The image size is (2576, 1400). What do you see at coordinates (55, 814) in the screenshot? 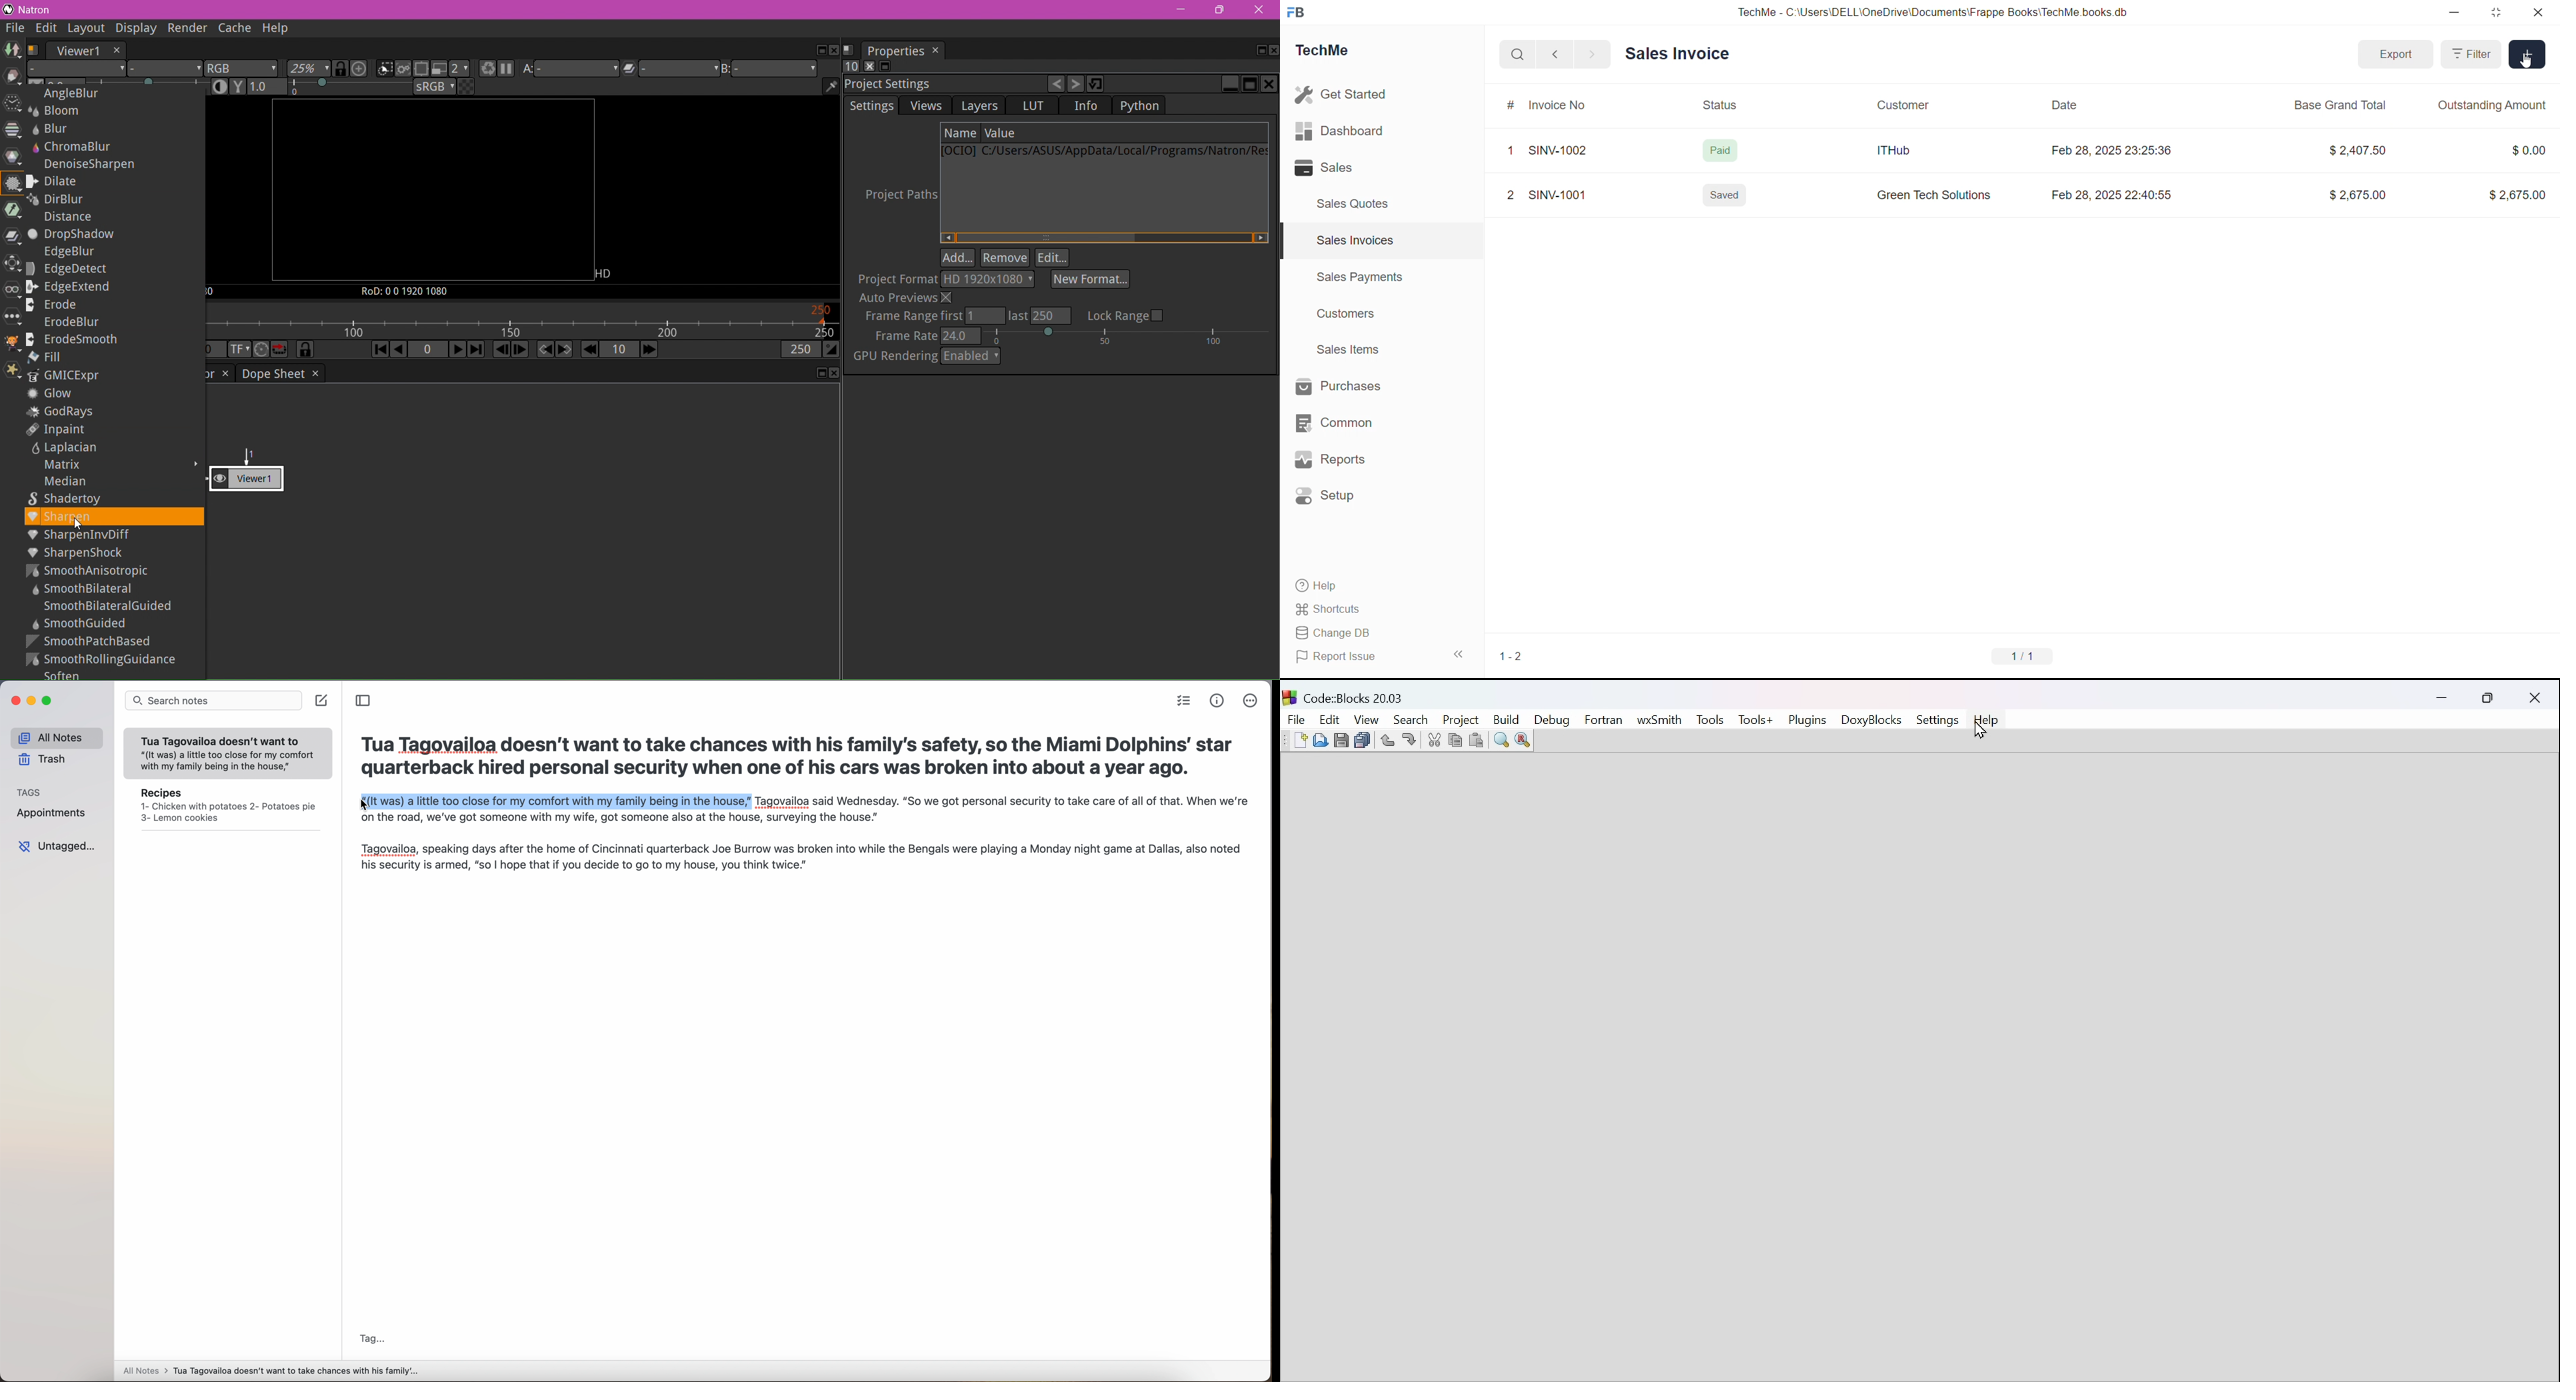
I see `appointments` at bounding box center [55, 814].